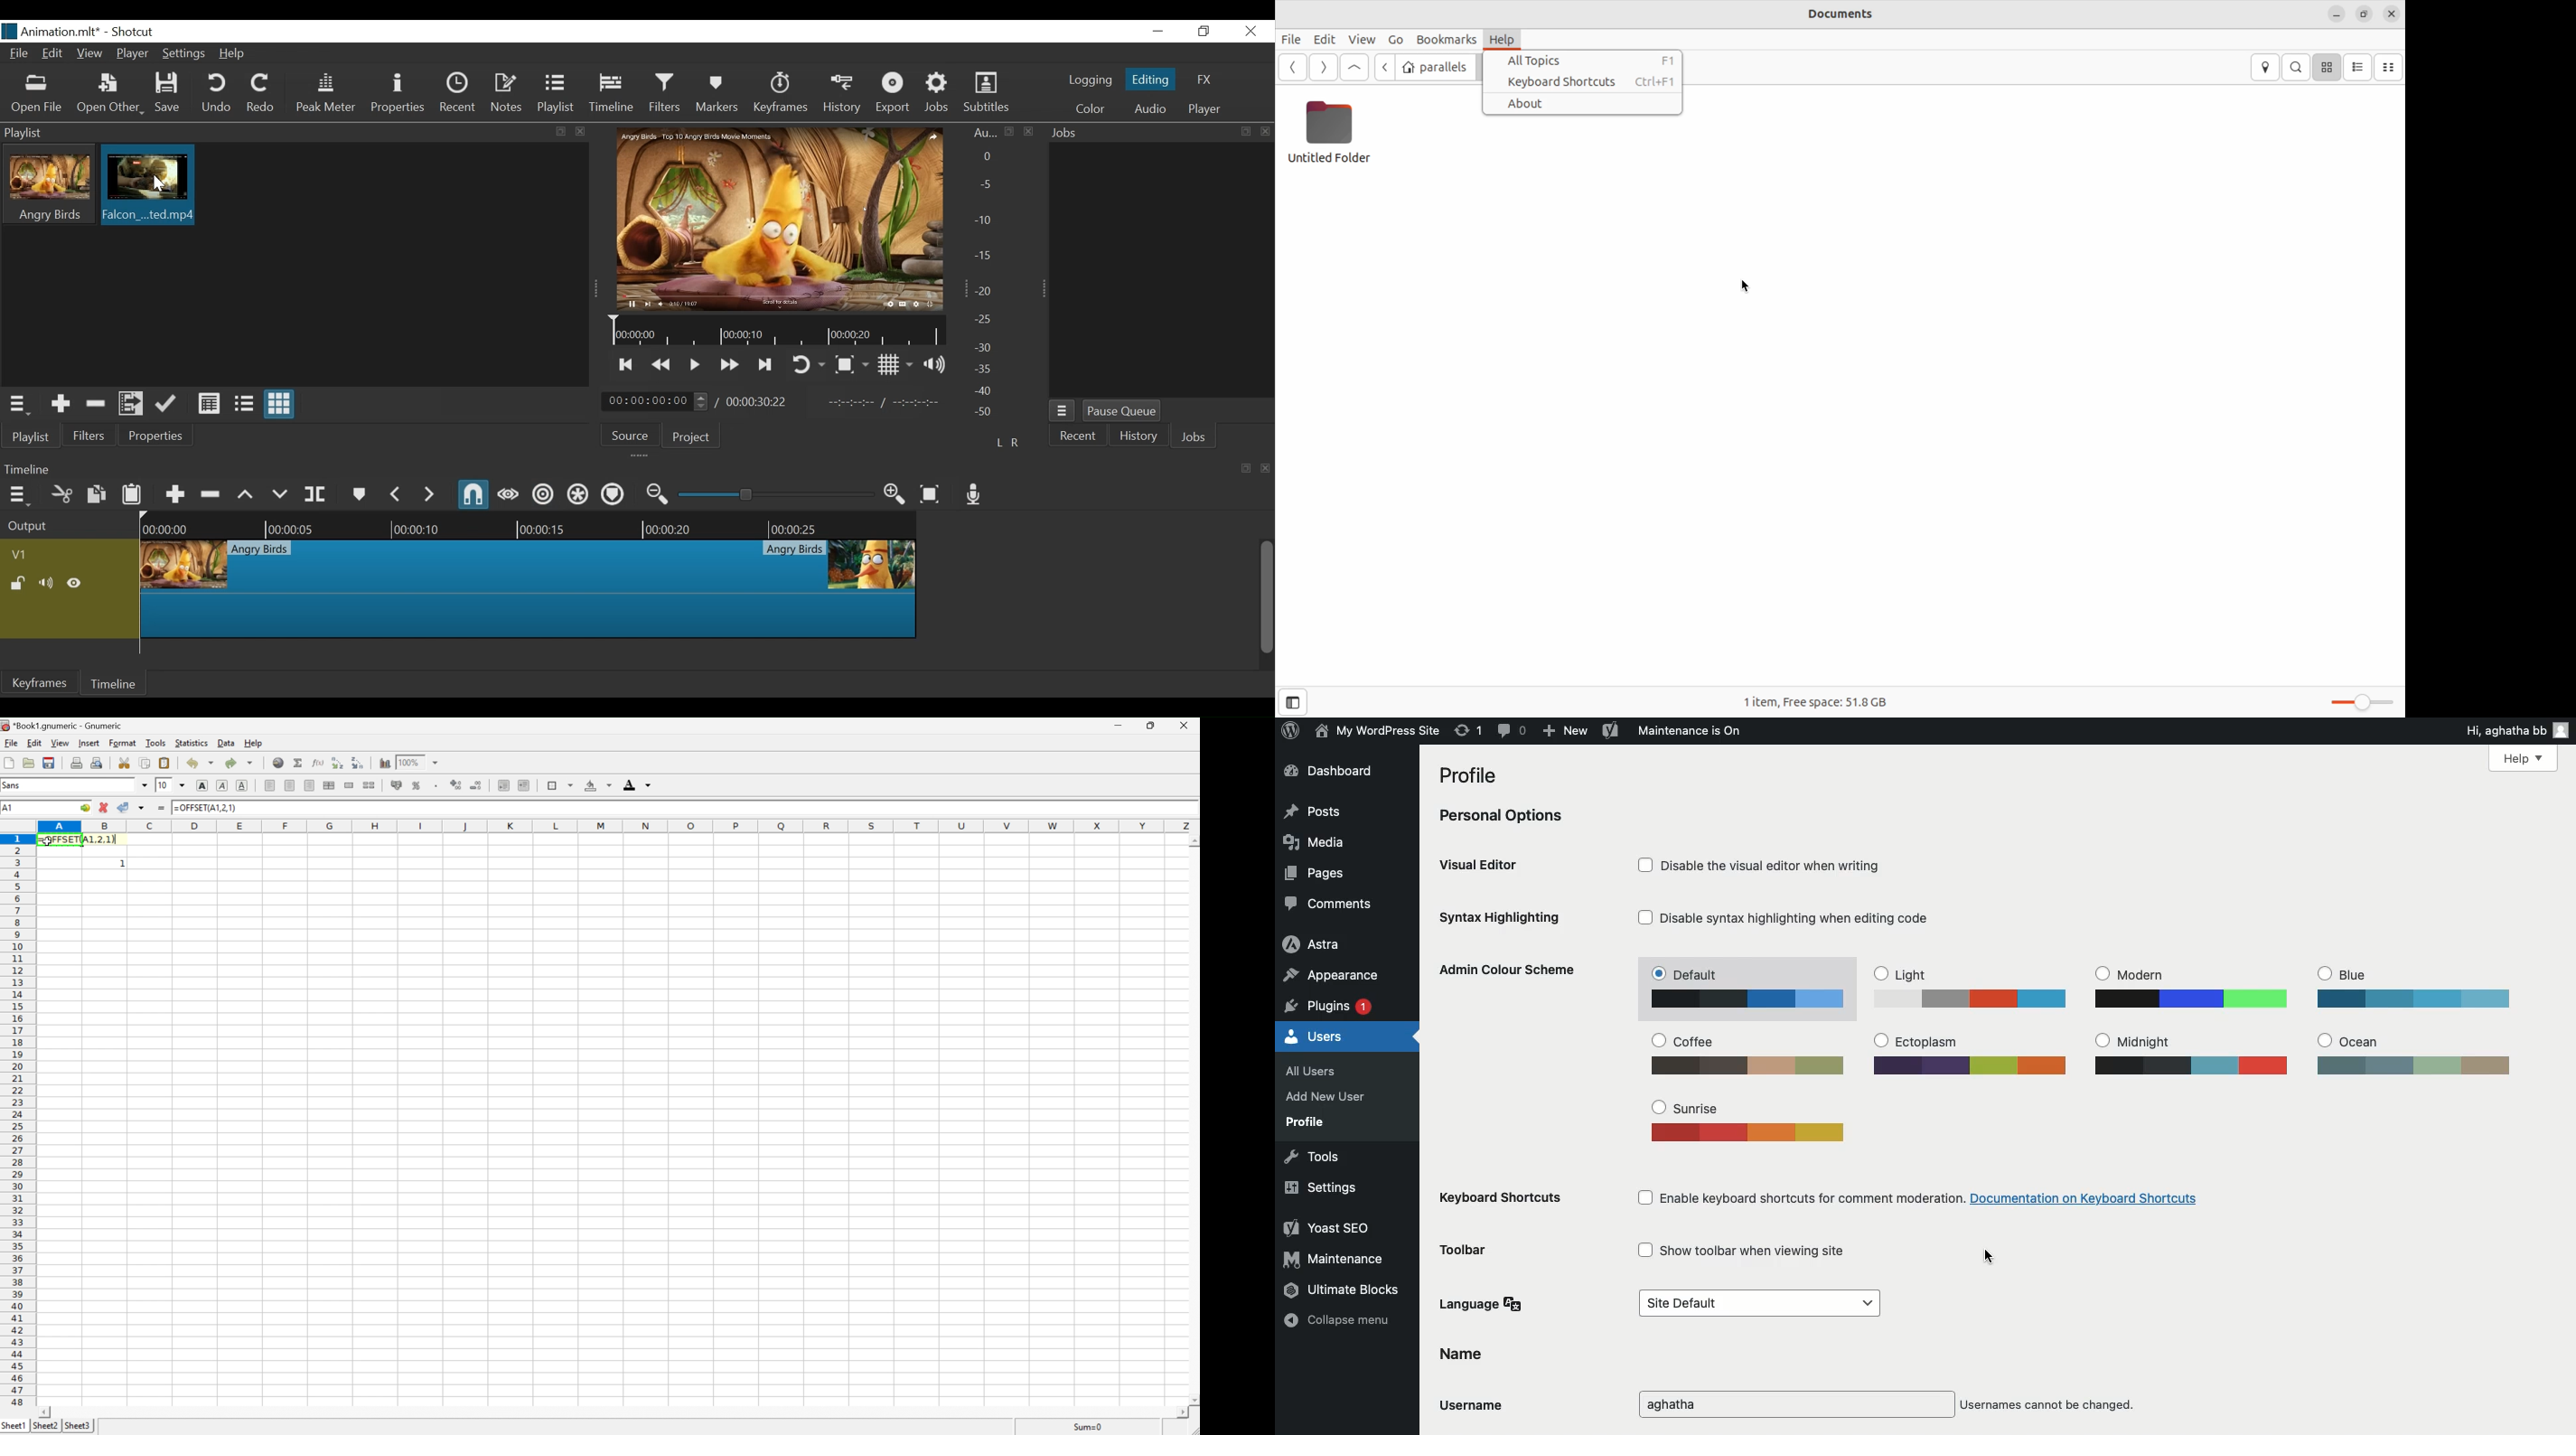 This screenshot has width=2576, height=1456. Describe the element at coordinates (191, 742) in the screenshot. I see `statistics` at that location.